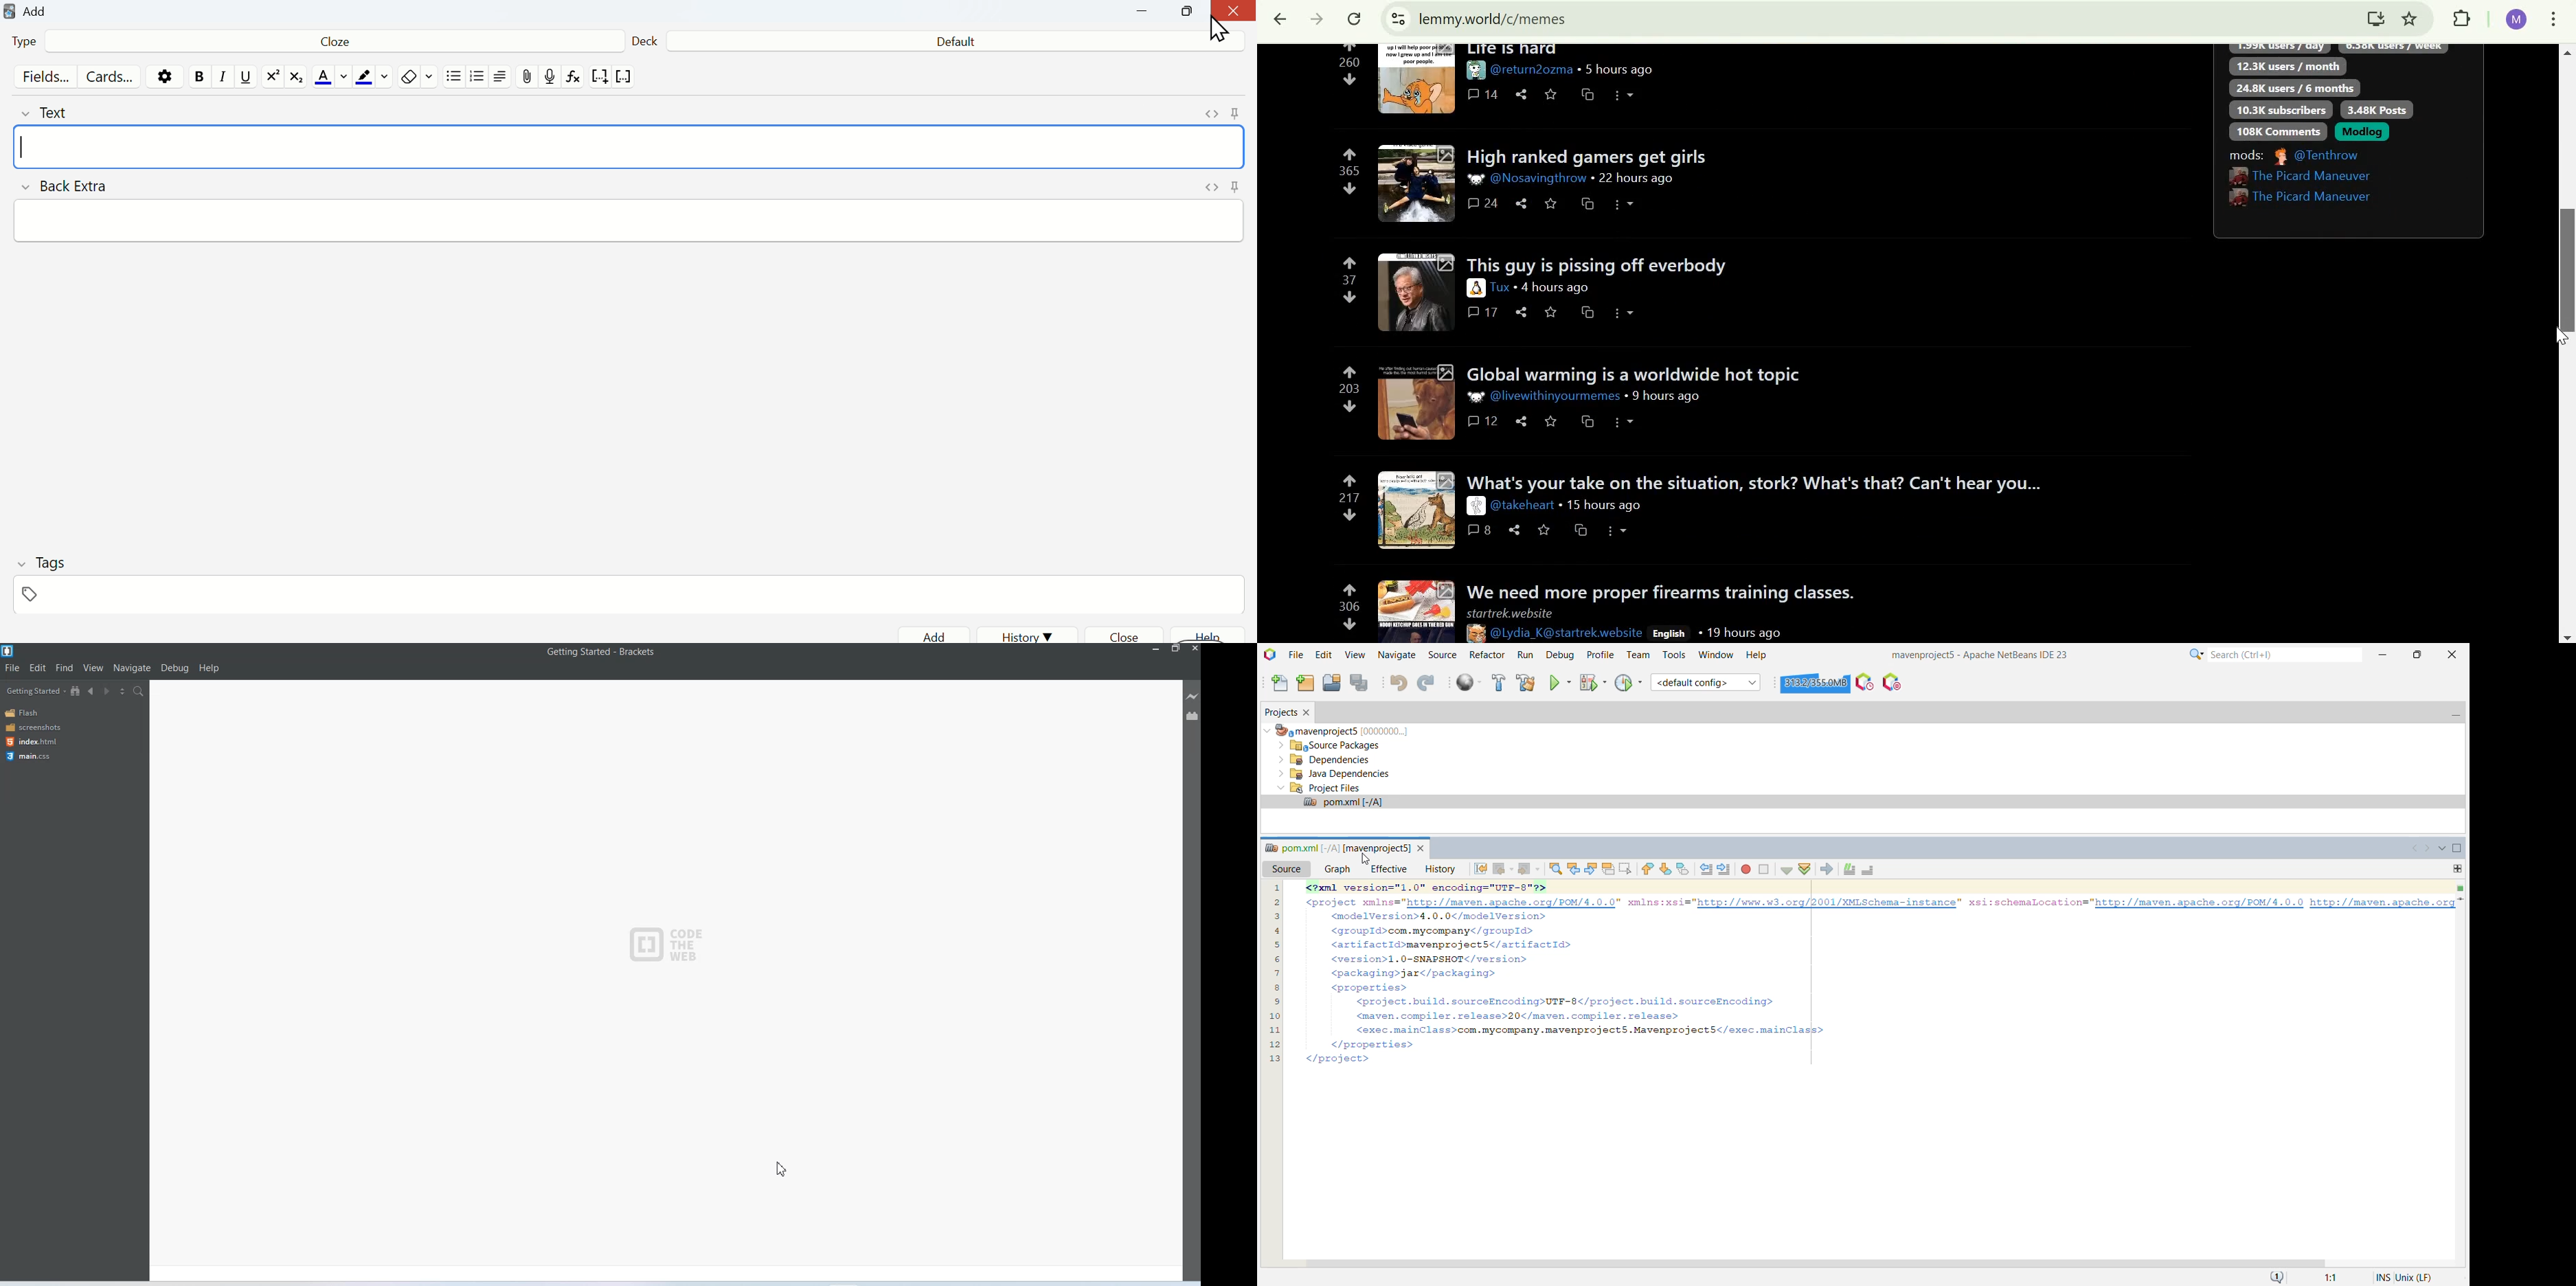 This screenshot has width=2576, height=1288. I want to click on Getting Started, so click(34, 691).